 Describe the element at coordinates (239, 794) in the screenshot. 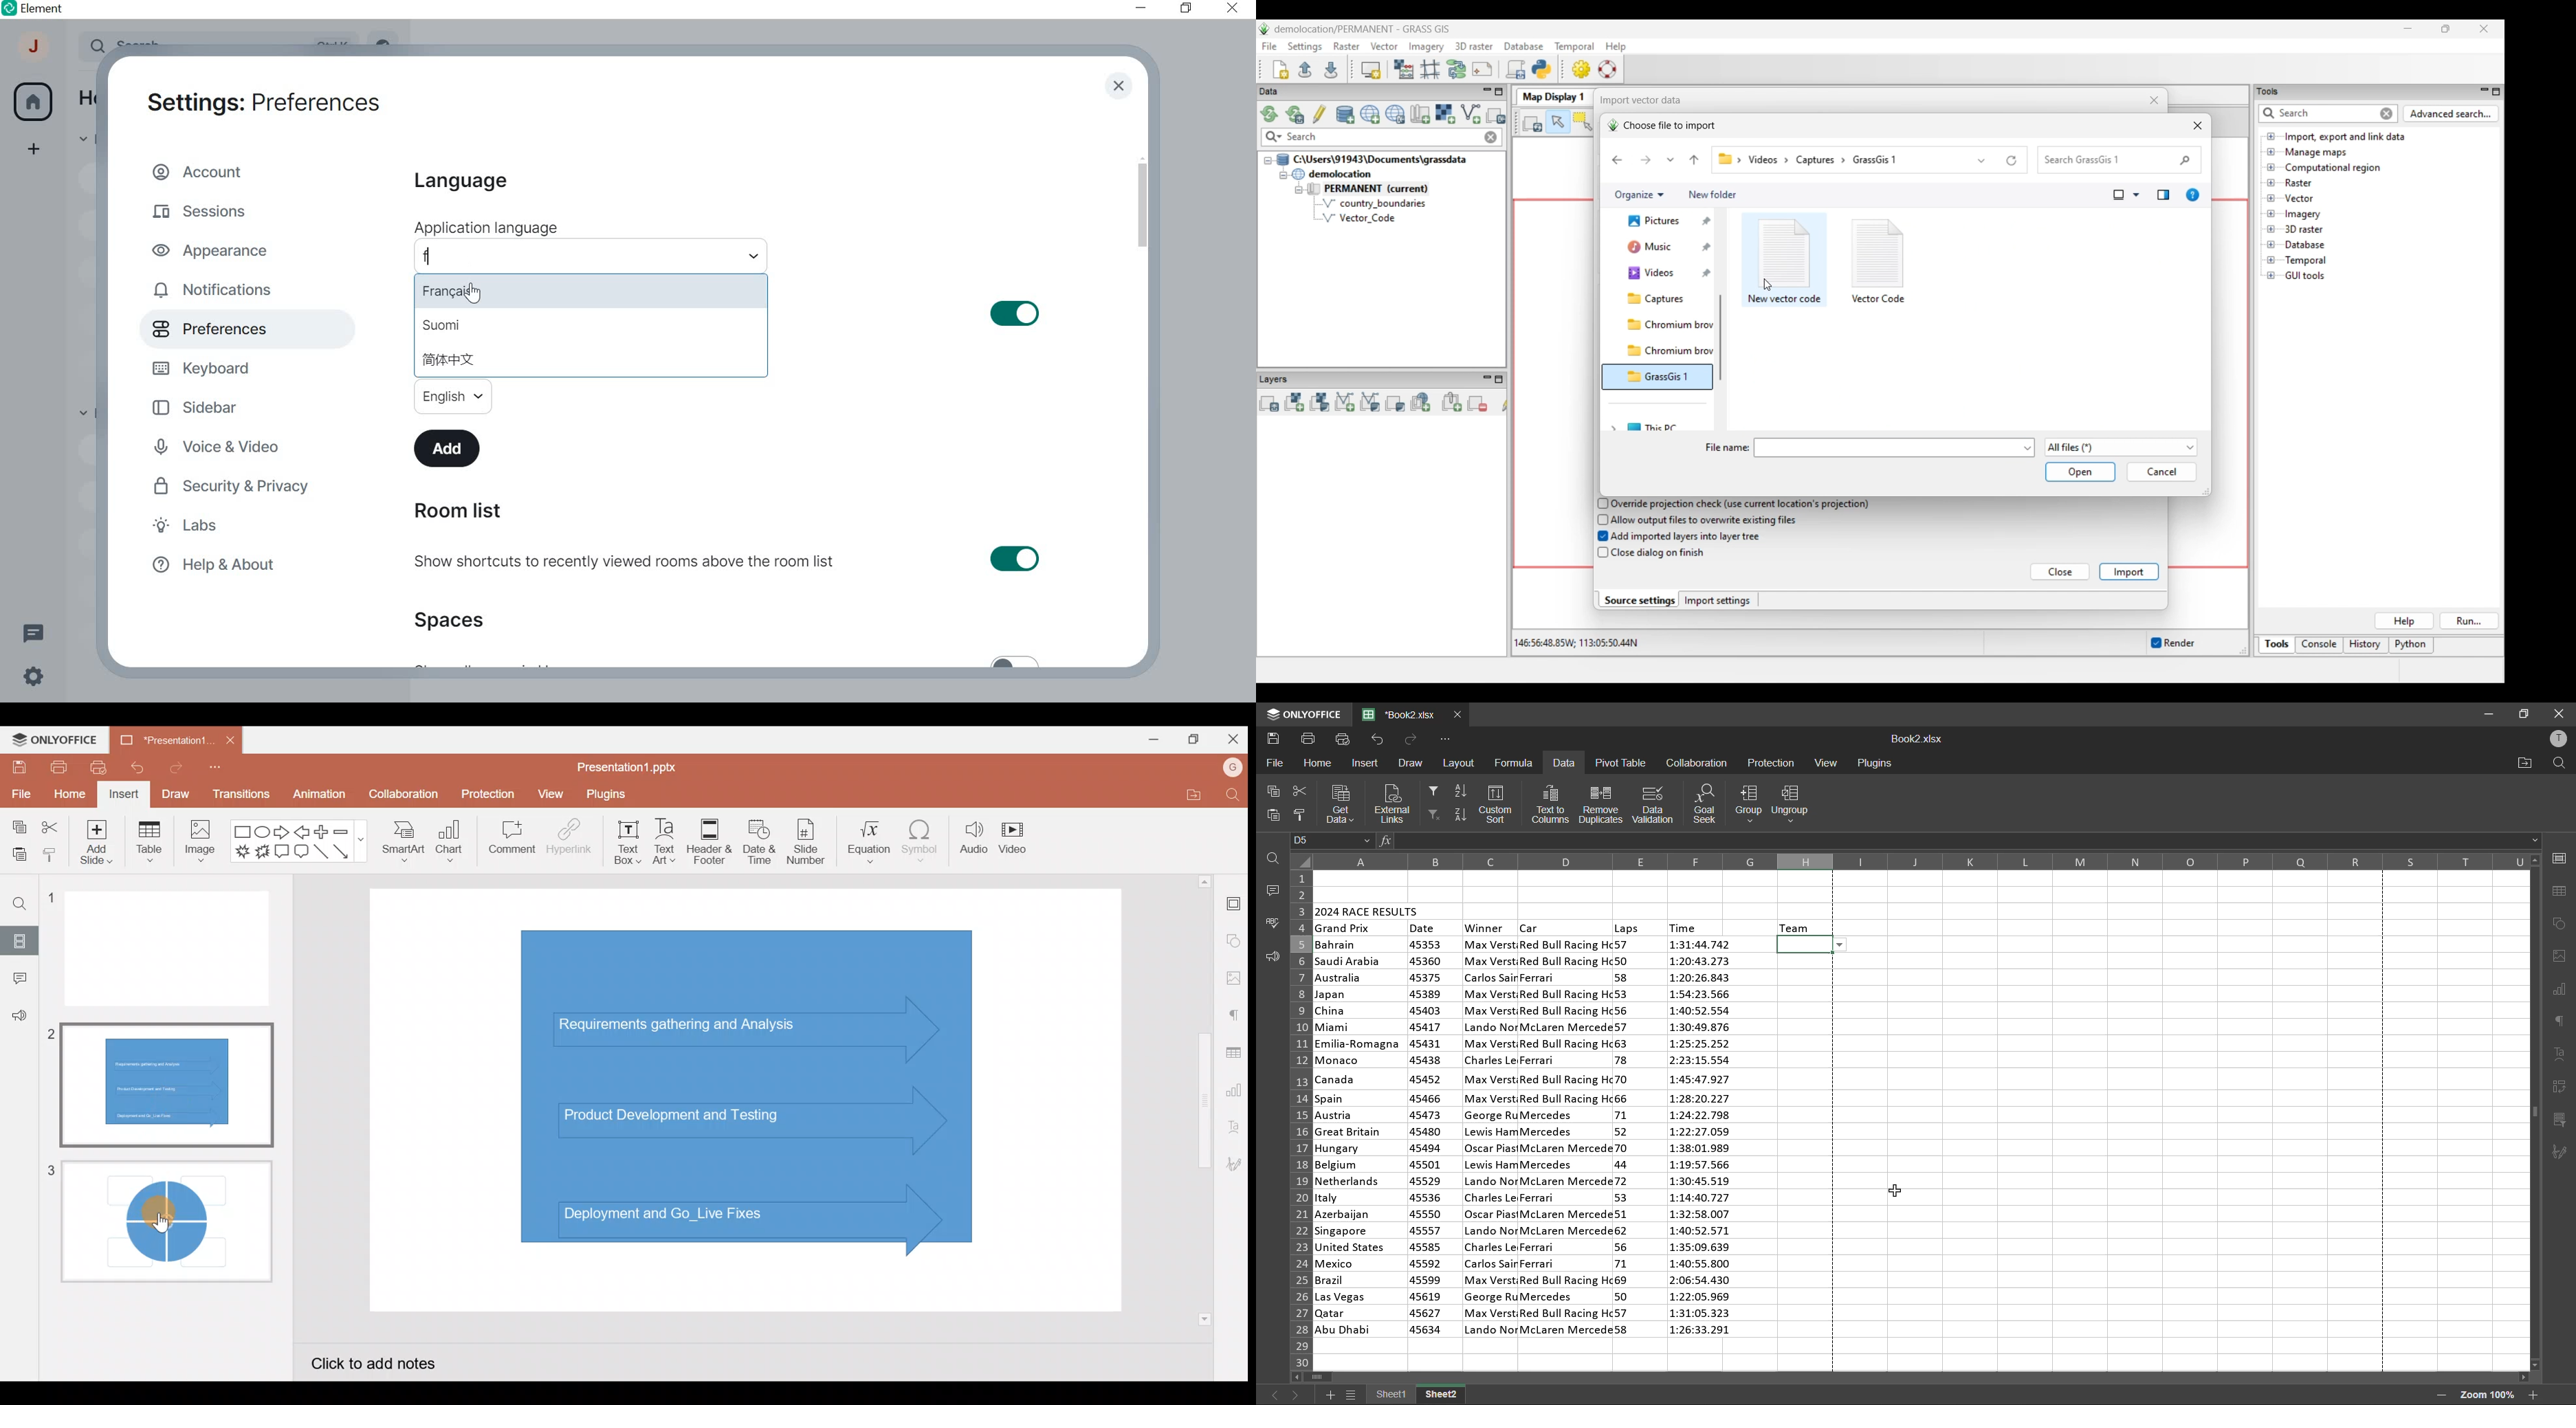

I see `Transitions` at that location.